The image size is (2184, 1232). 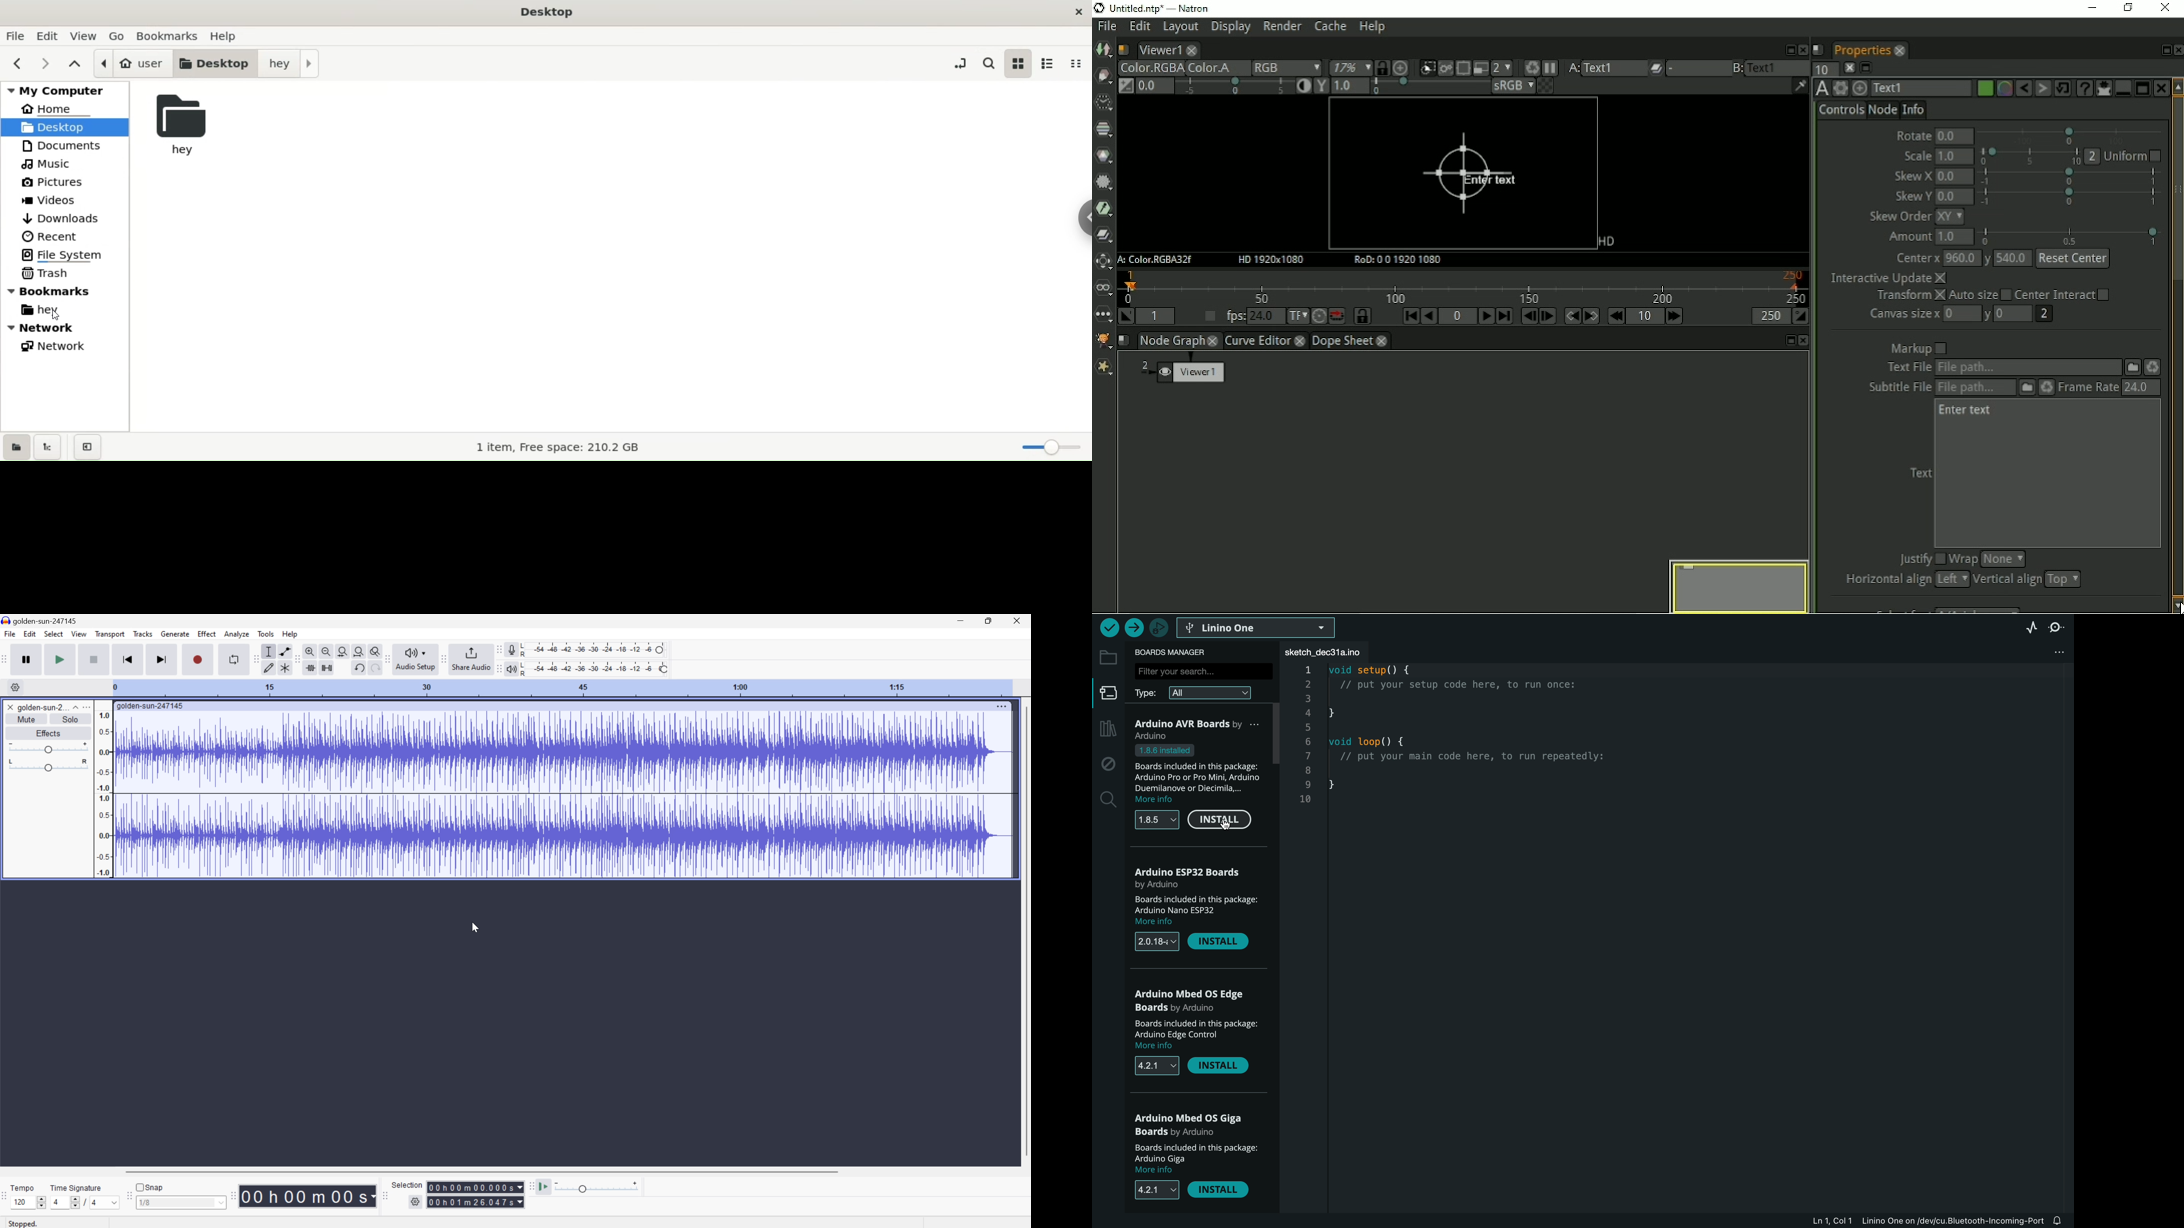 I want to click on Recording level: 62%, so click(x=594, y=649).